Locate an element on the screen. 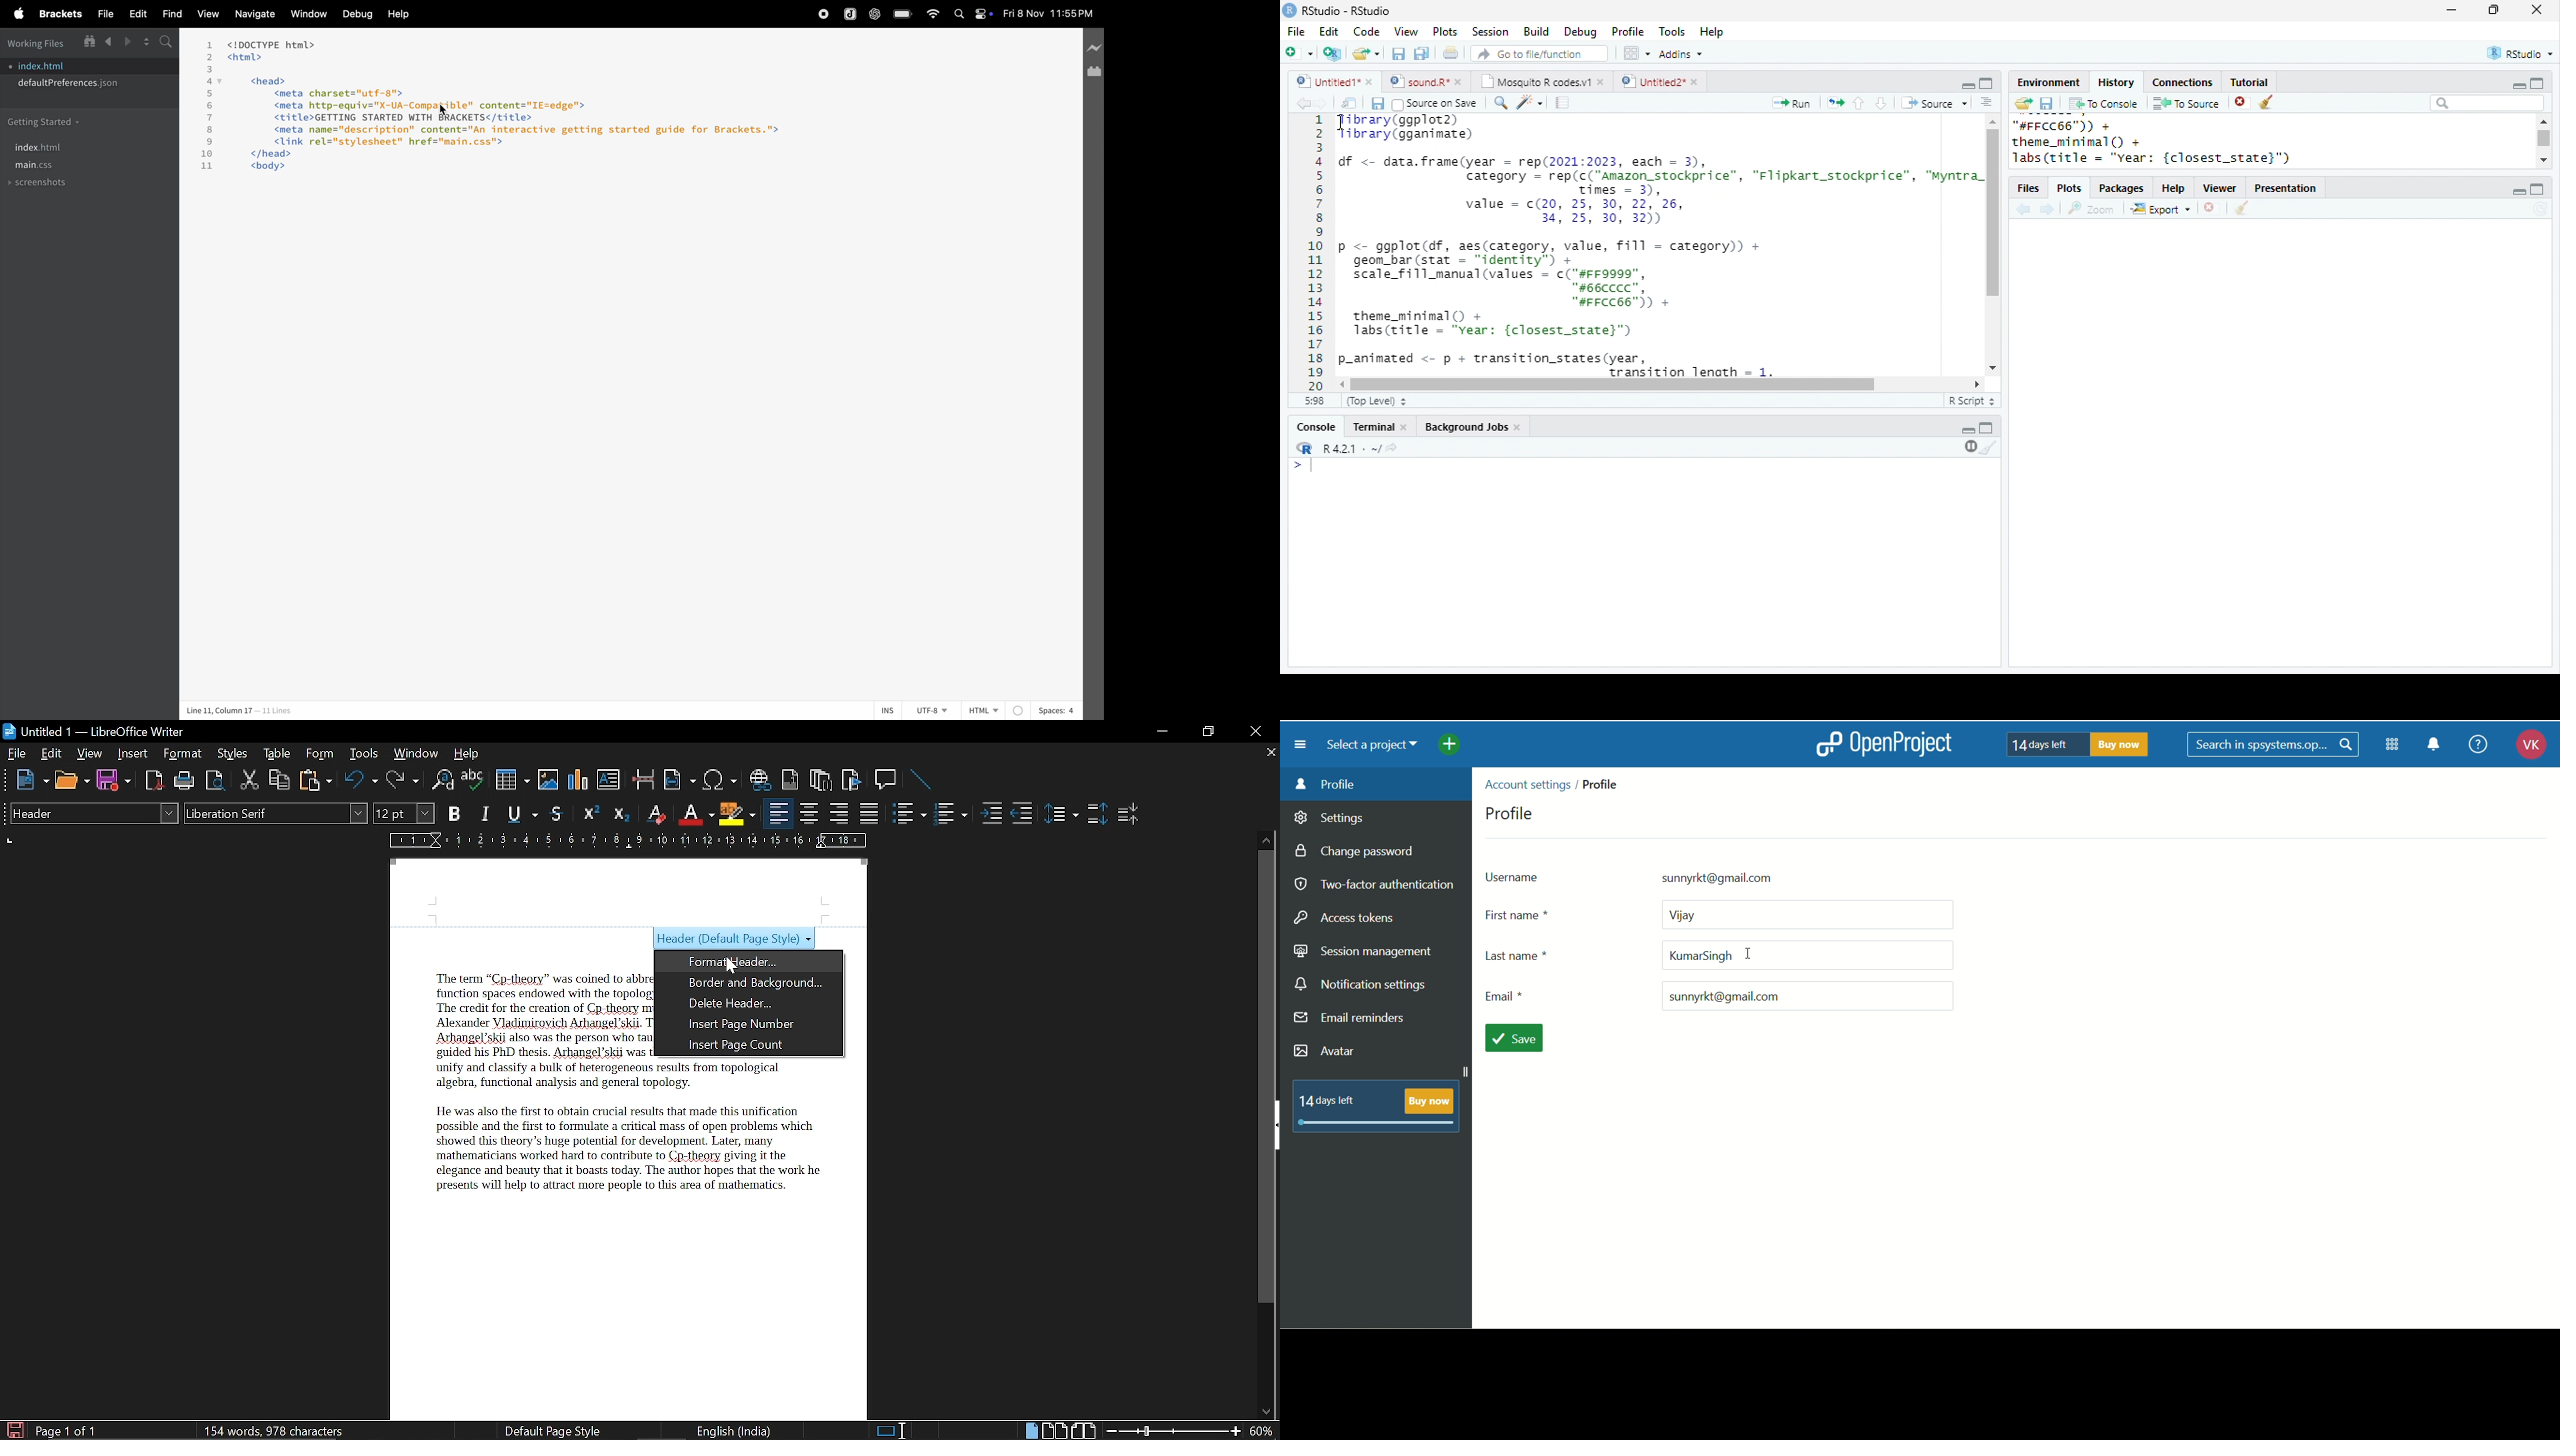  refresh is located at coordinates (2540, 209).